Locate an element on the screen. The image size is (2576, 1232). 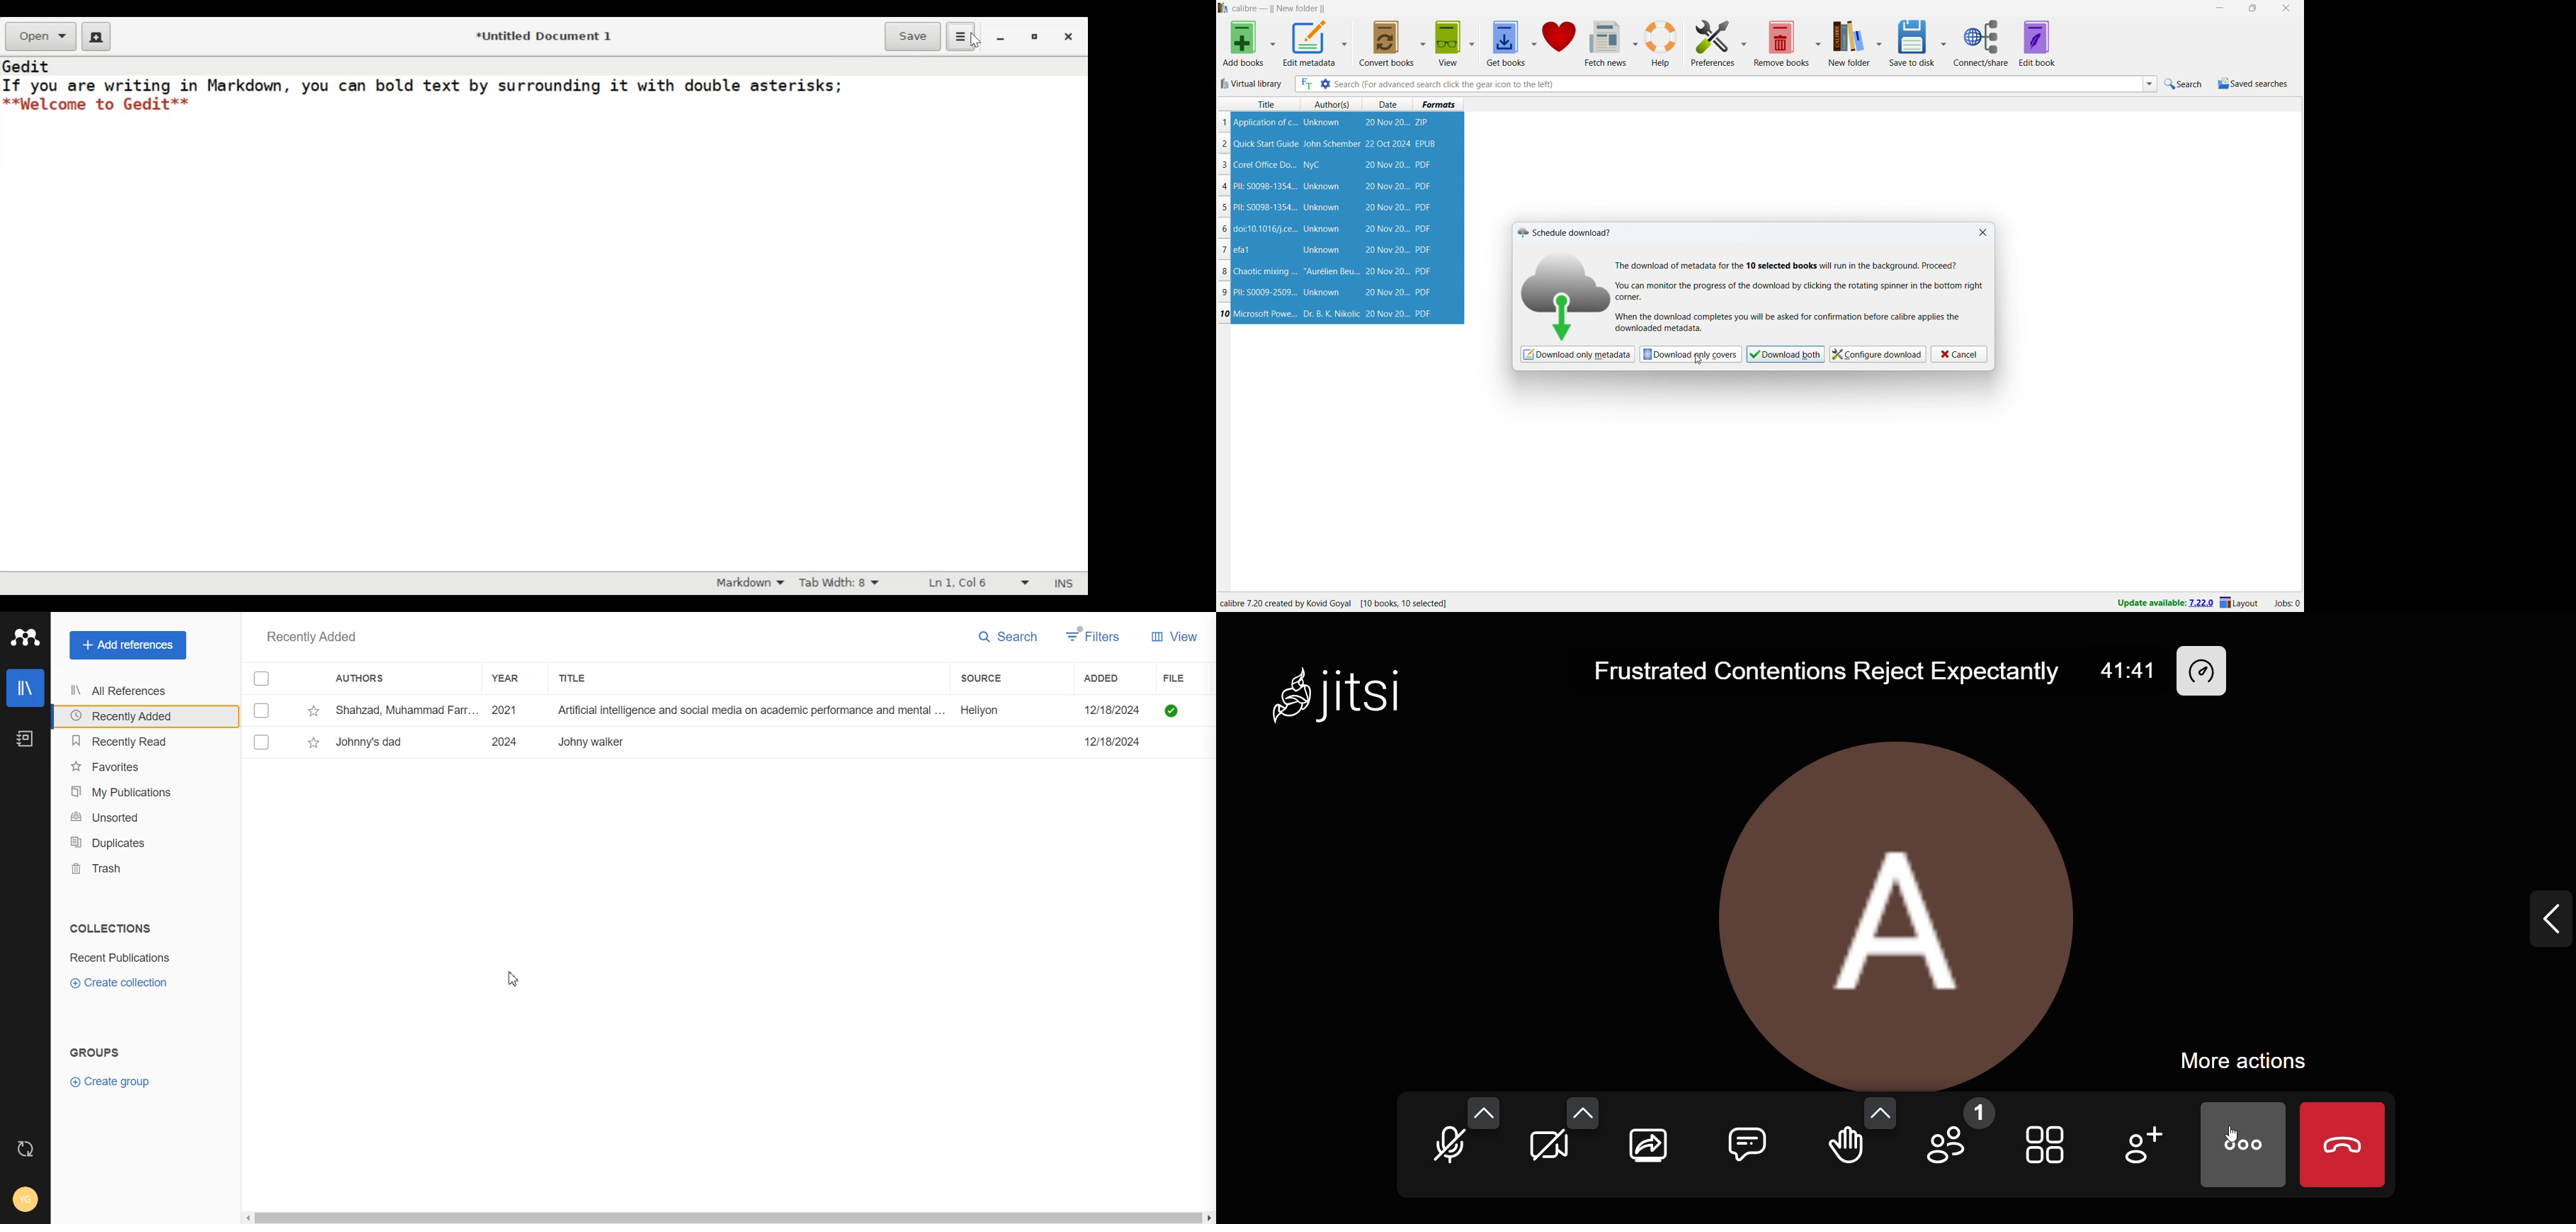
save to disk options is located at coordinates (1945, 42).